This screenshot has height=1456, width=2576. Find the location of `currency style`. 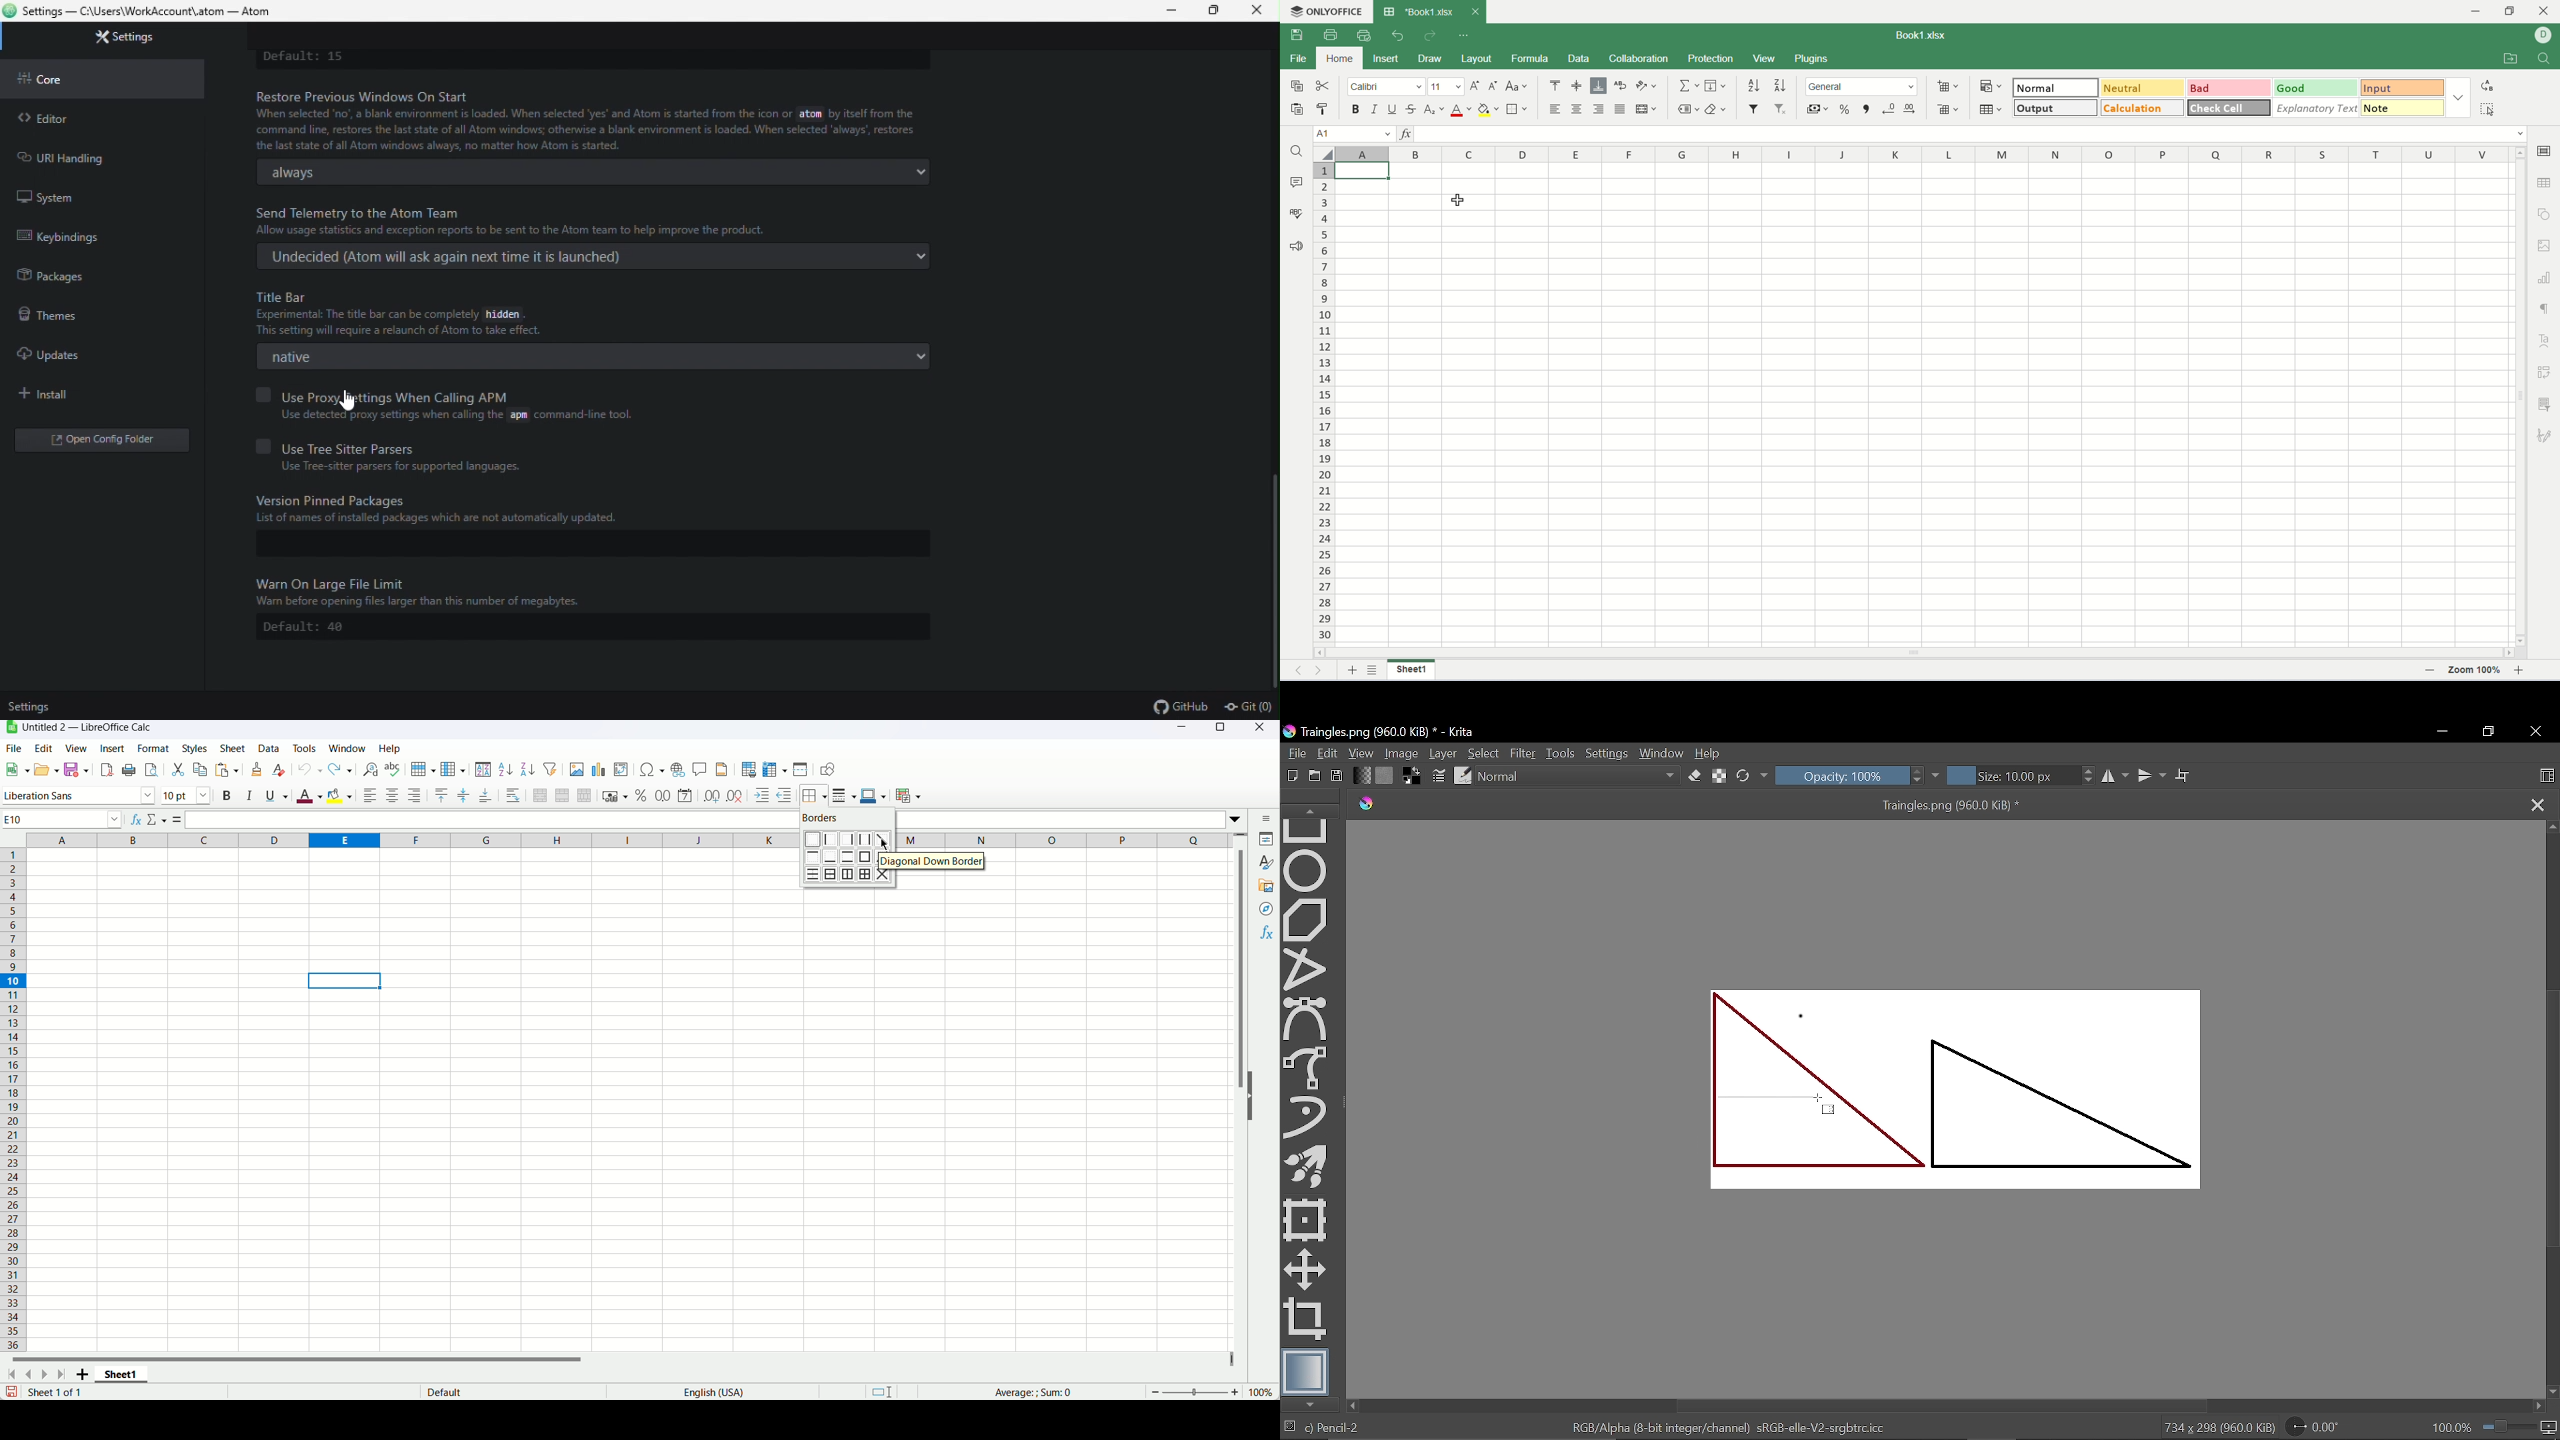

currency style is located at coordinates (1821, 108).